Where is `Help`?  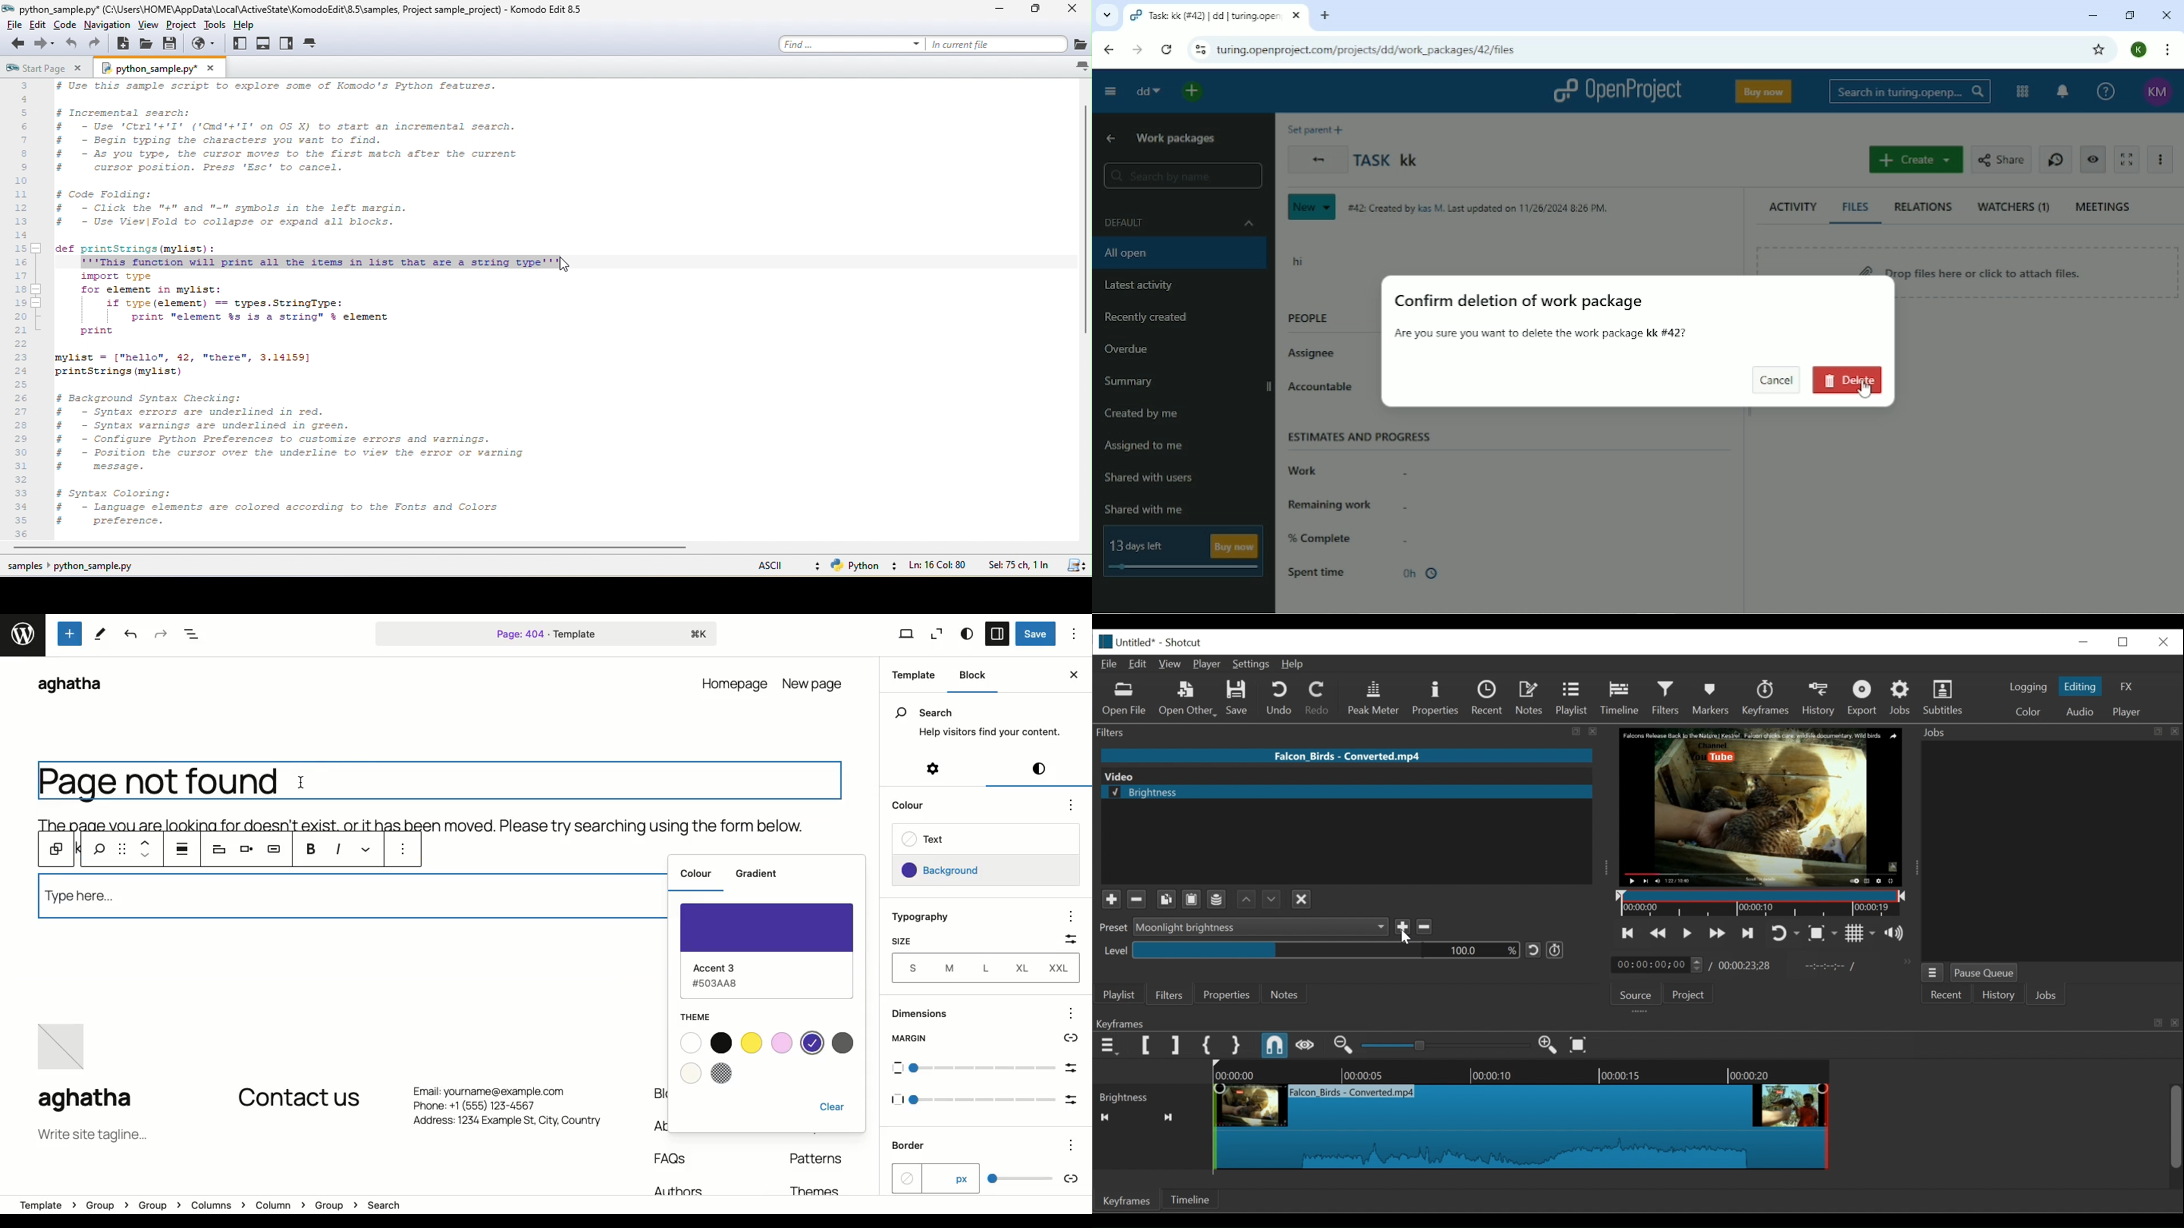 Help is located at coordinates (1296, 664).